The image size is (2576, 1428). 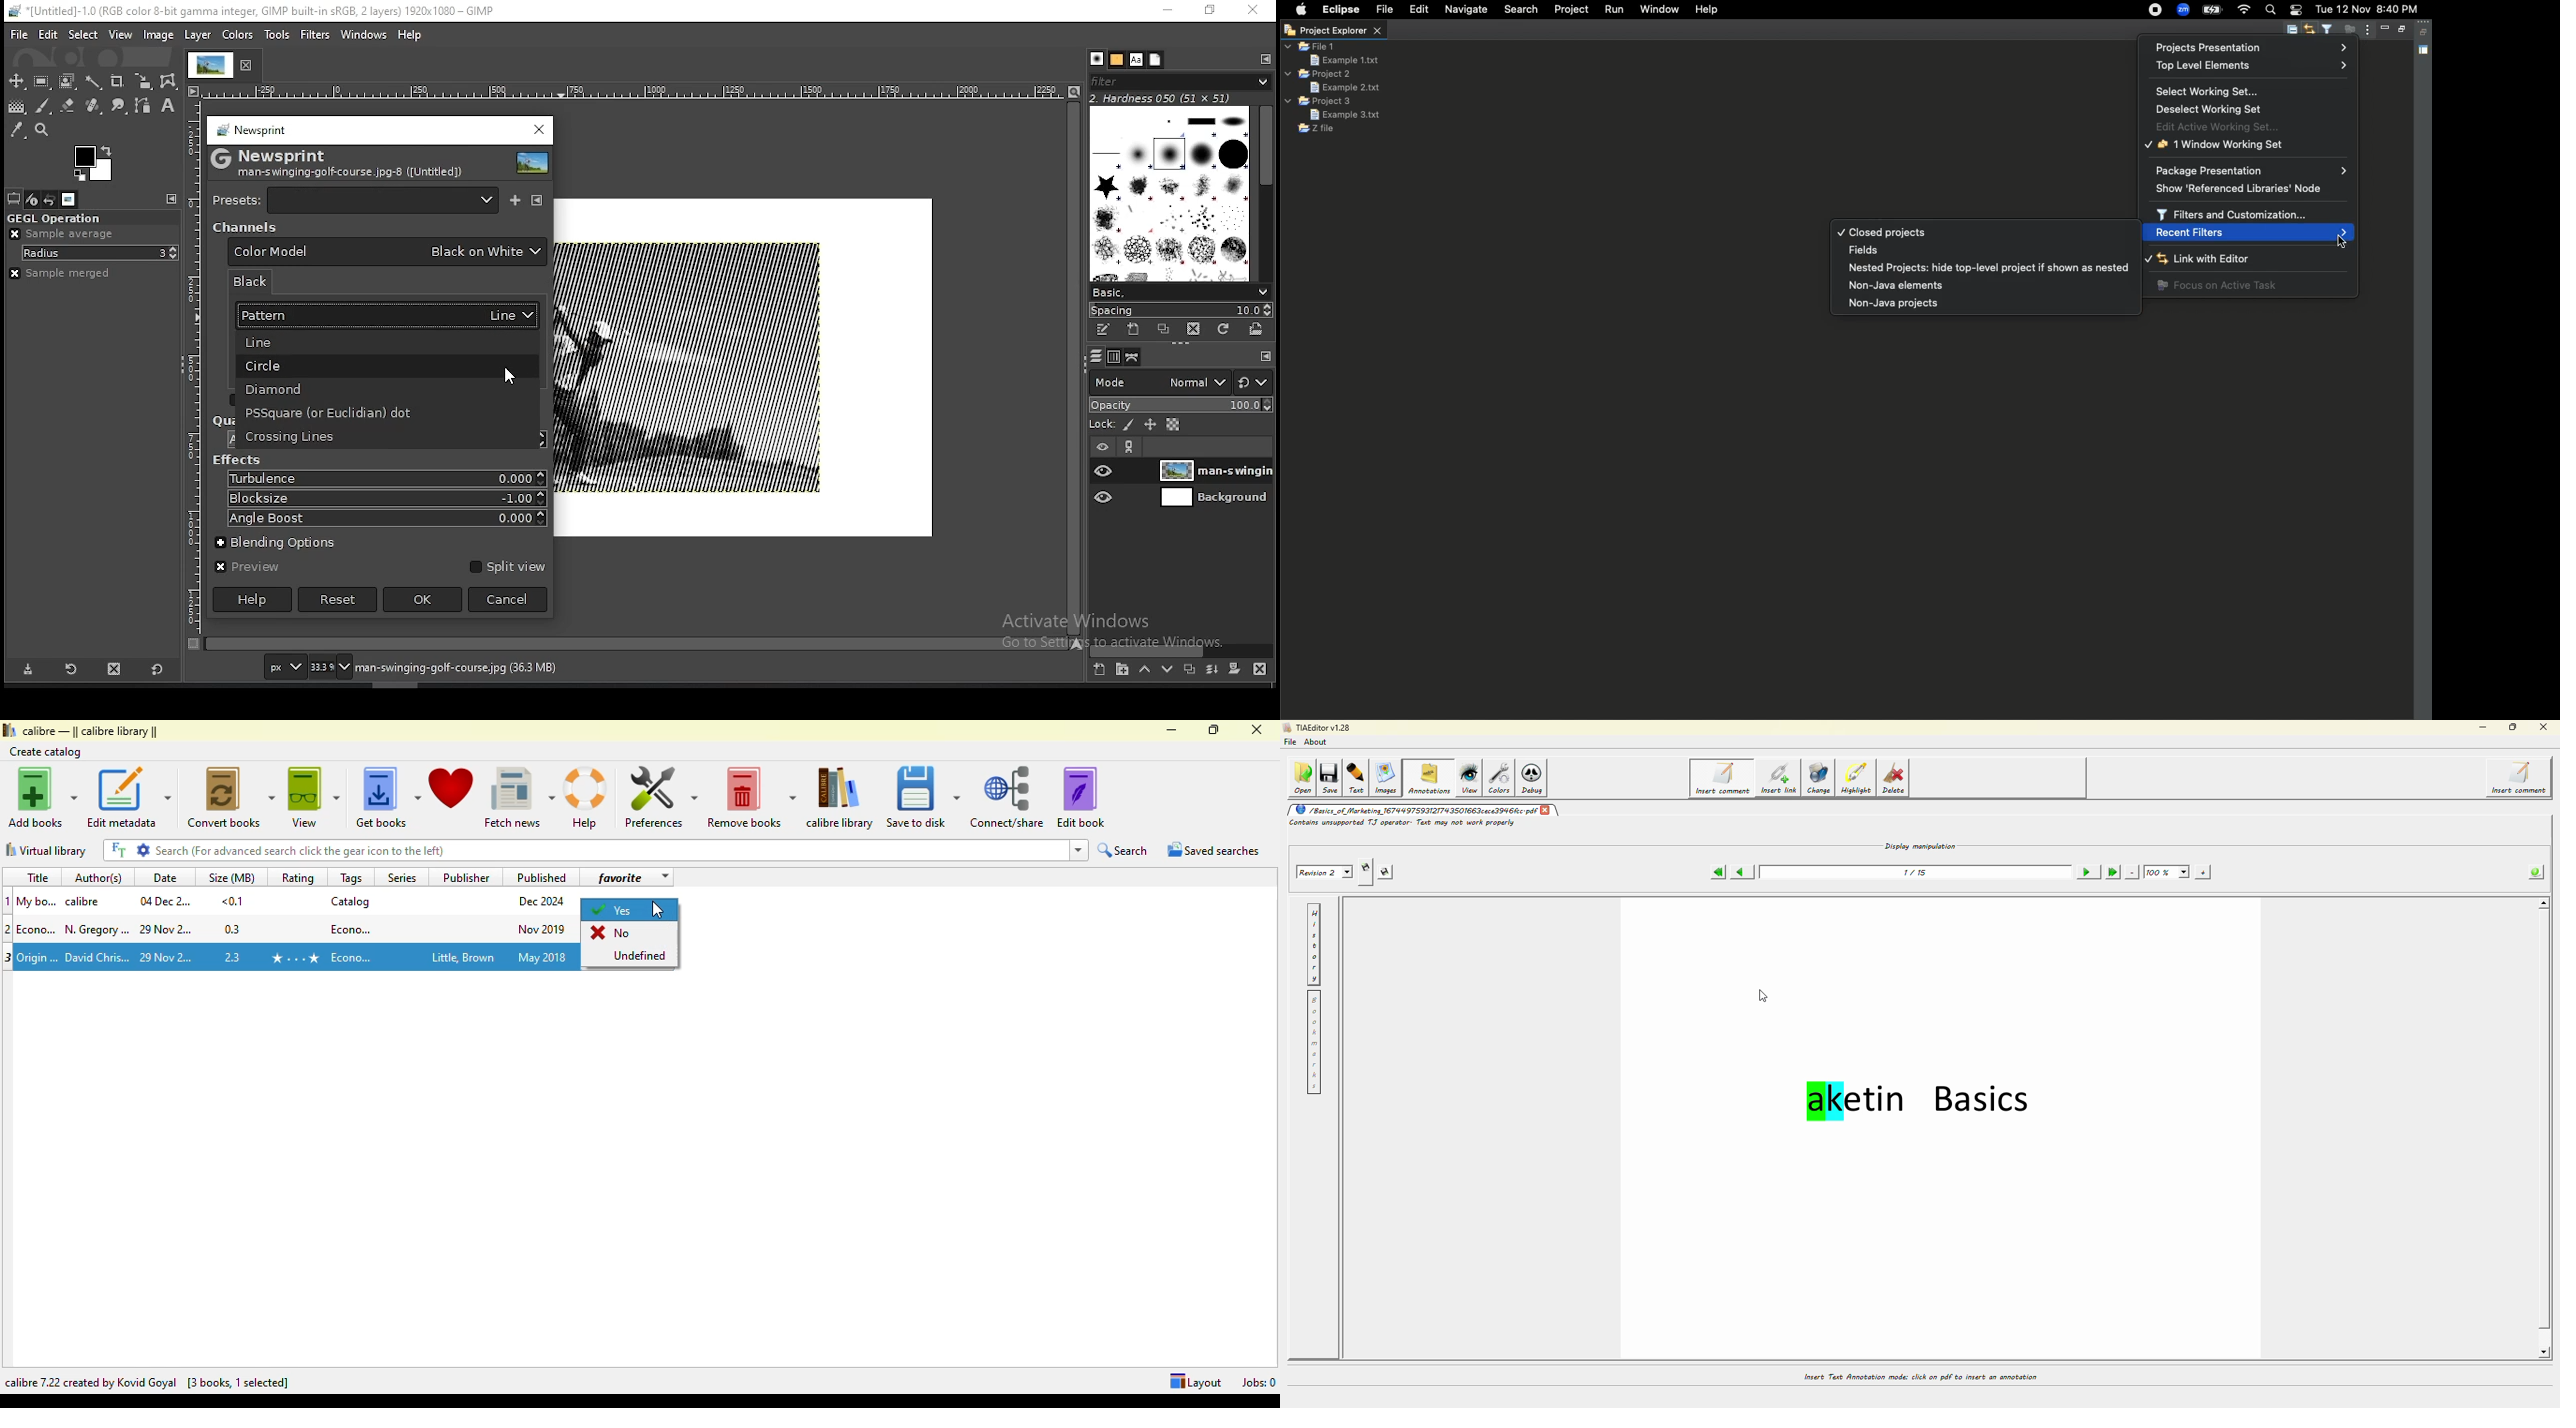 What do you see at coordinates (1124, 850) in the screenshot?
I see `search` at bounding box center [1124, 850].